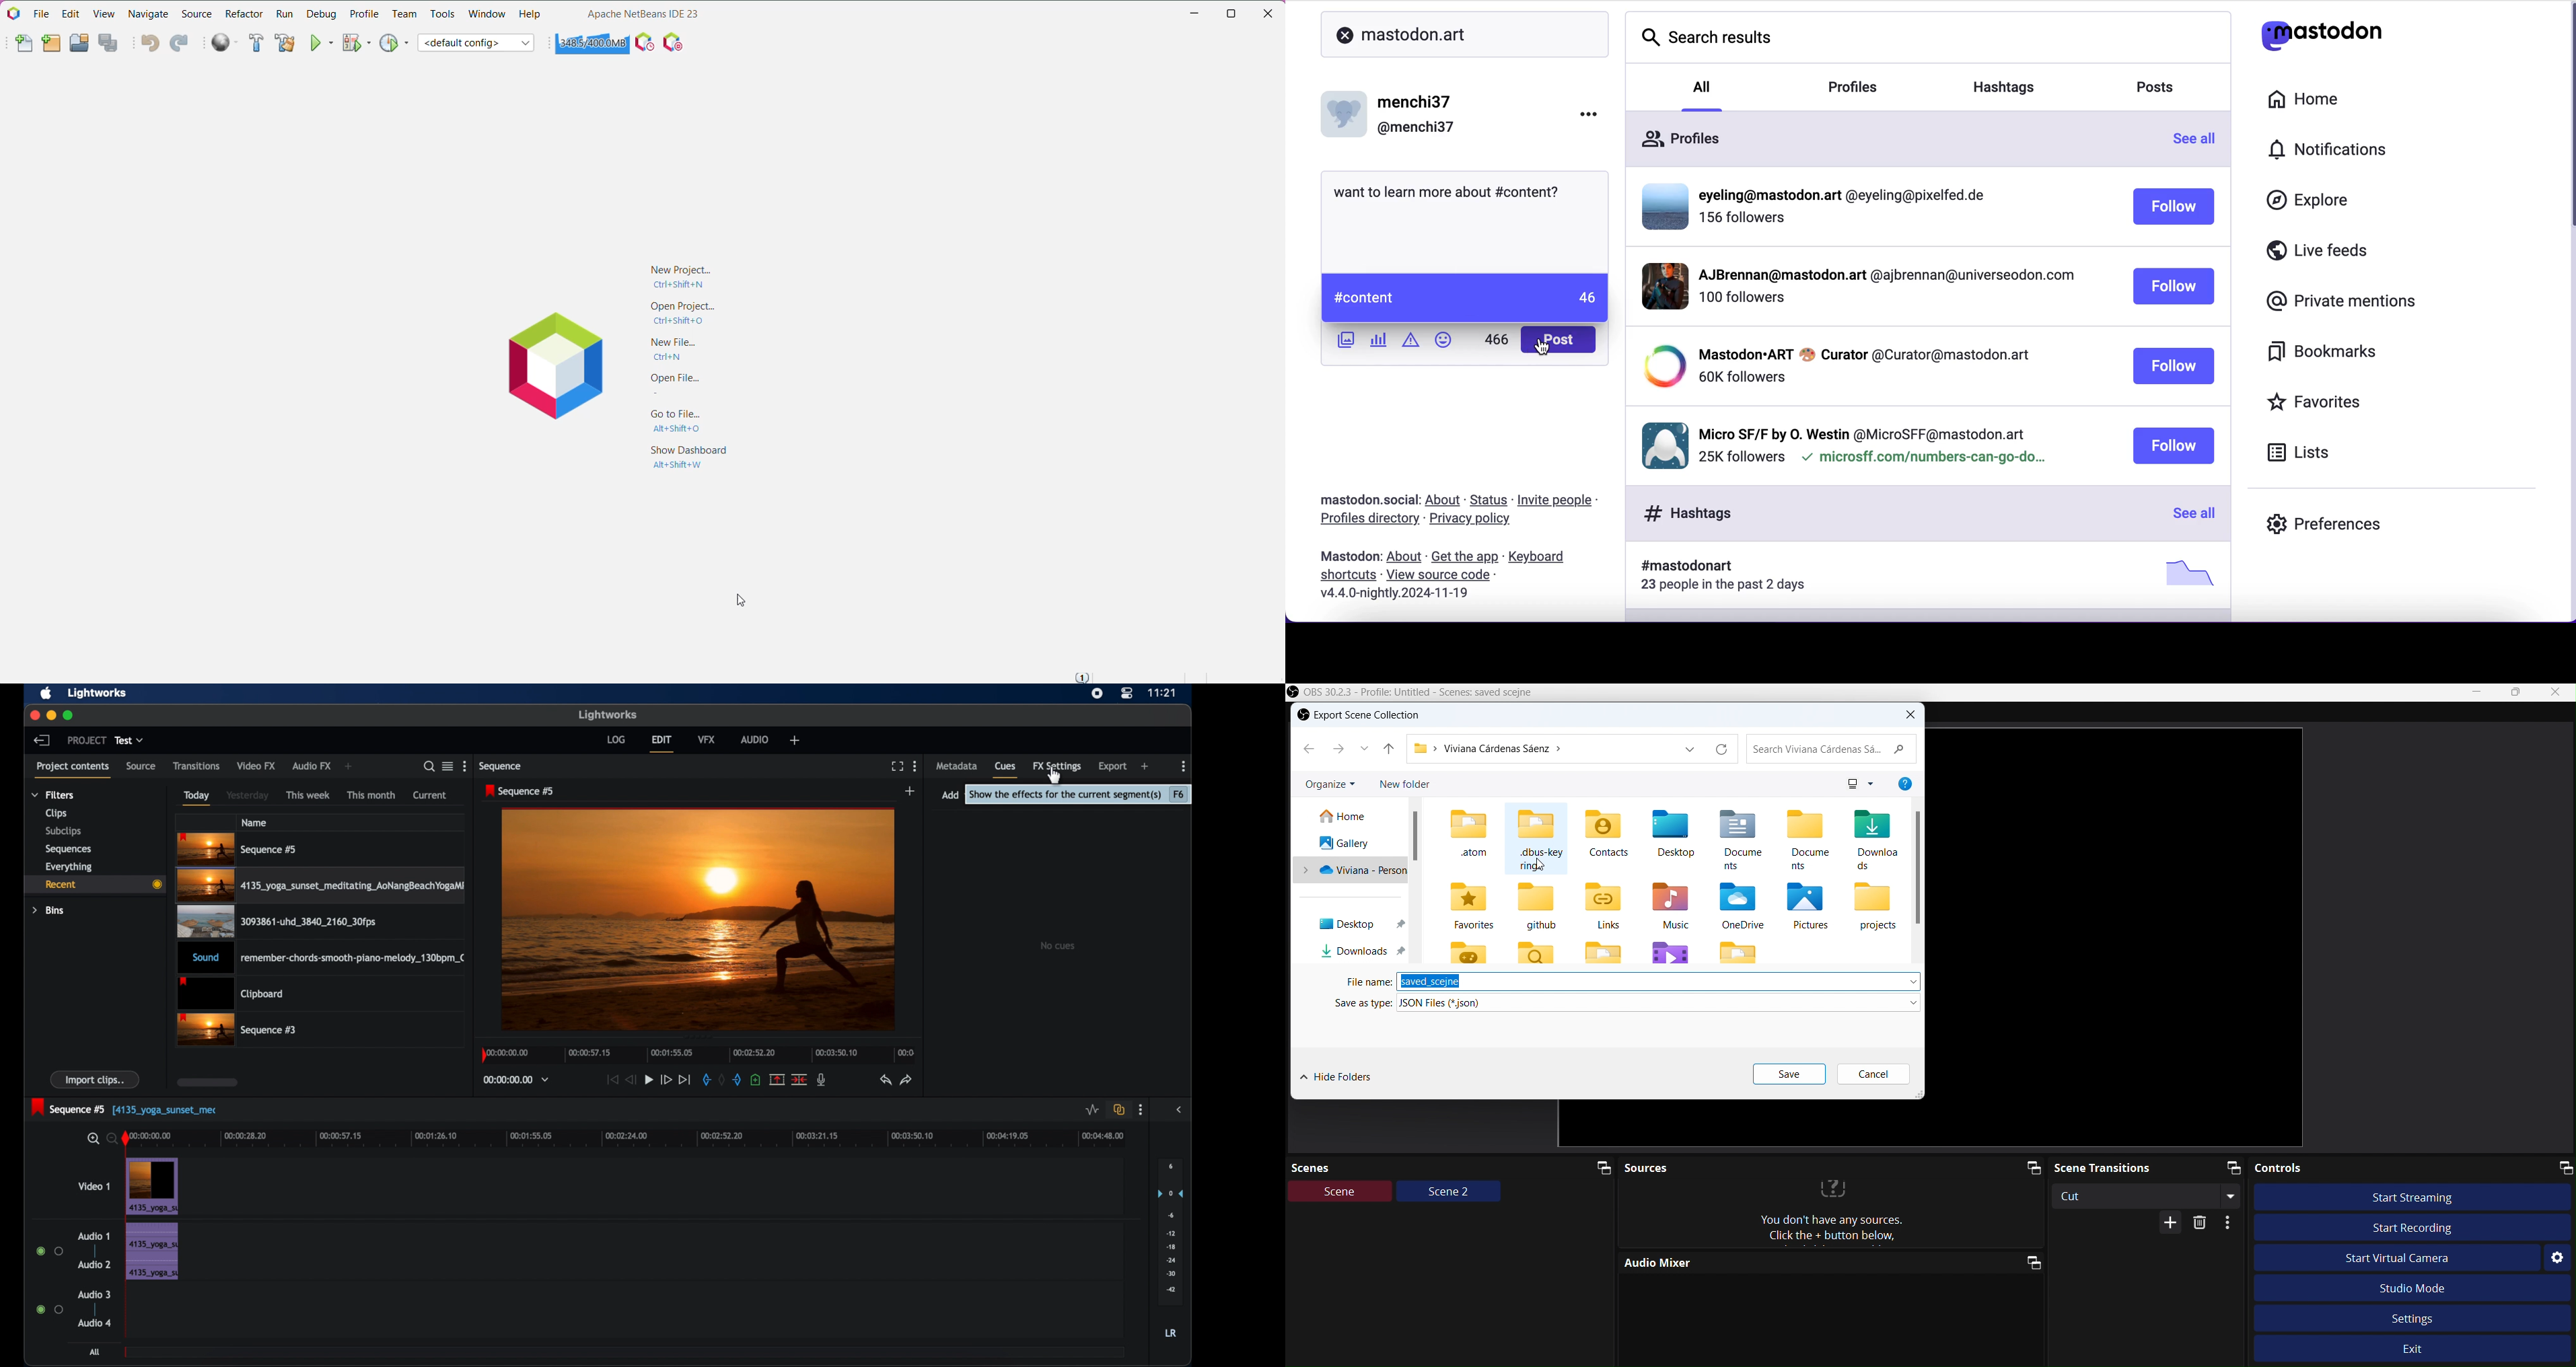 The width and height of the screenshot is (2576, 1372). What do you see at coordinates (1875, 838) in the screenshot?
I see `Downloa
ds` at bounding box center [1875, 838].